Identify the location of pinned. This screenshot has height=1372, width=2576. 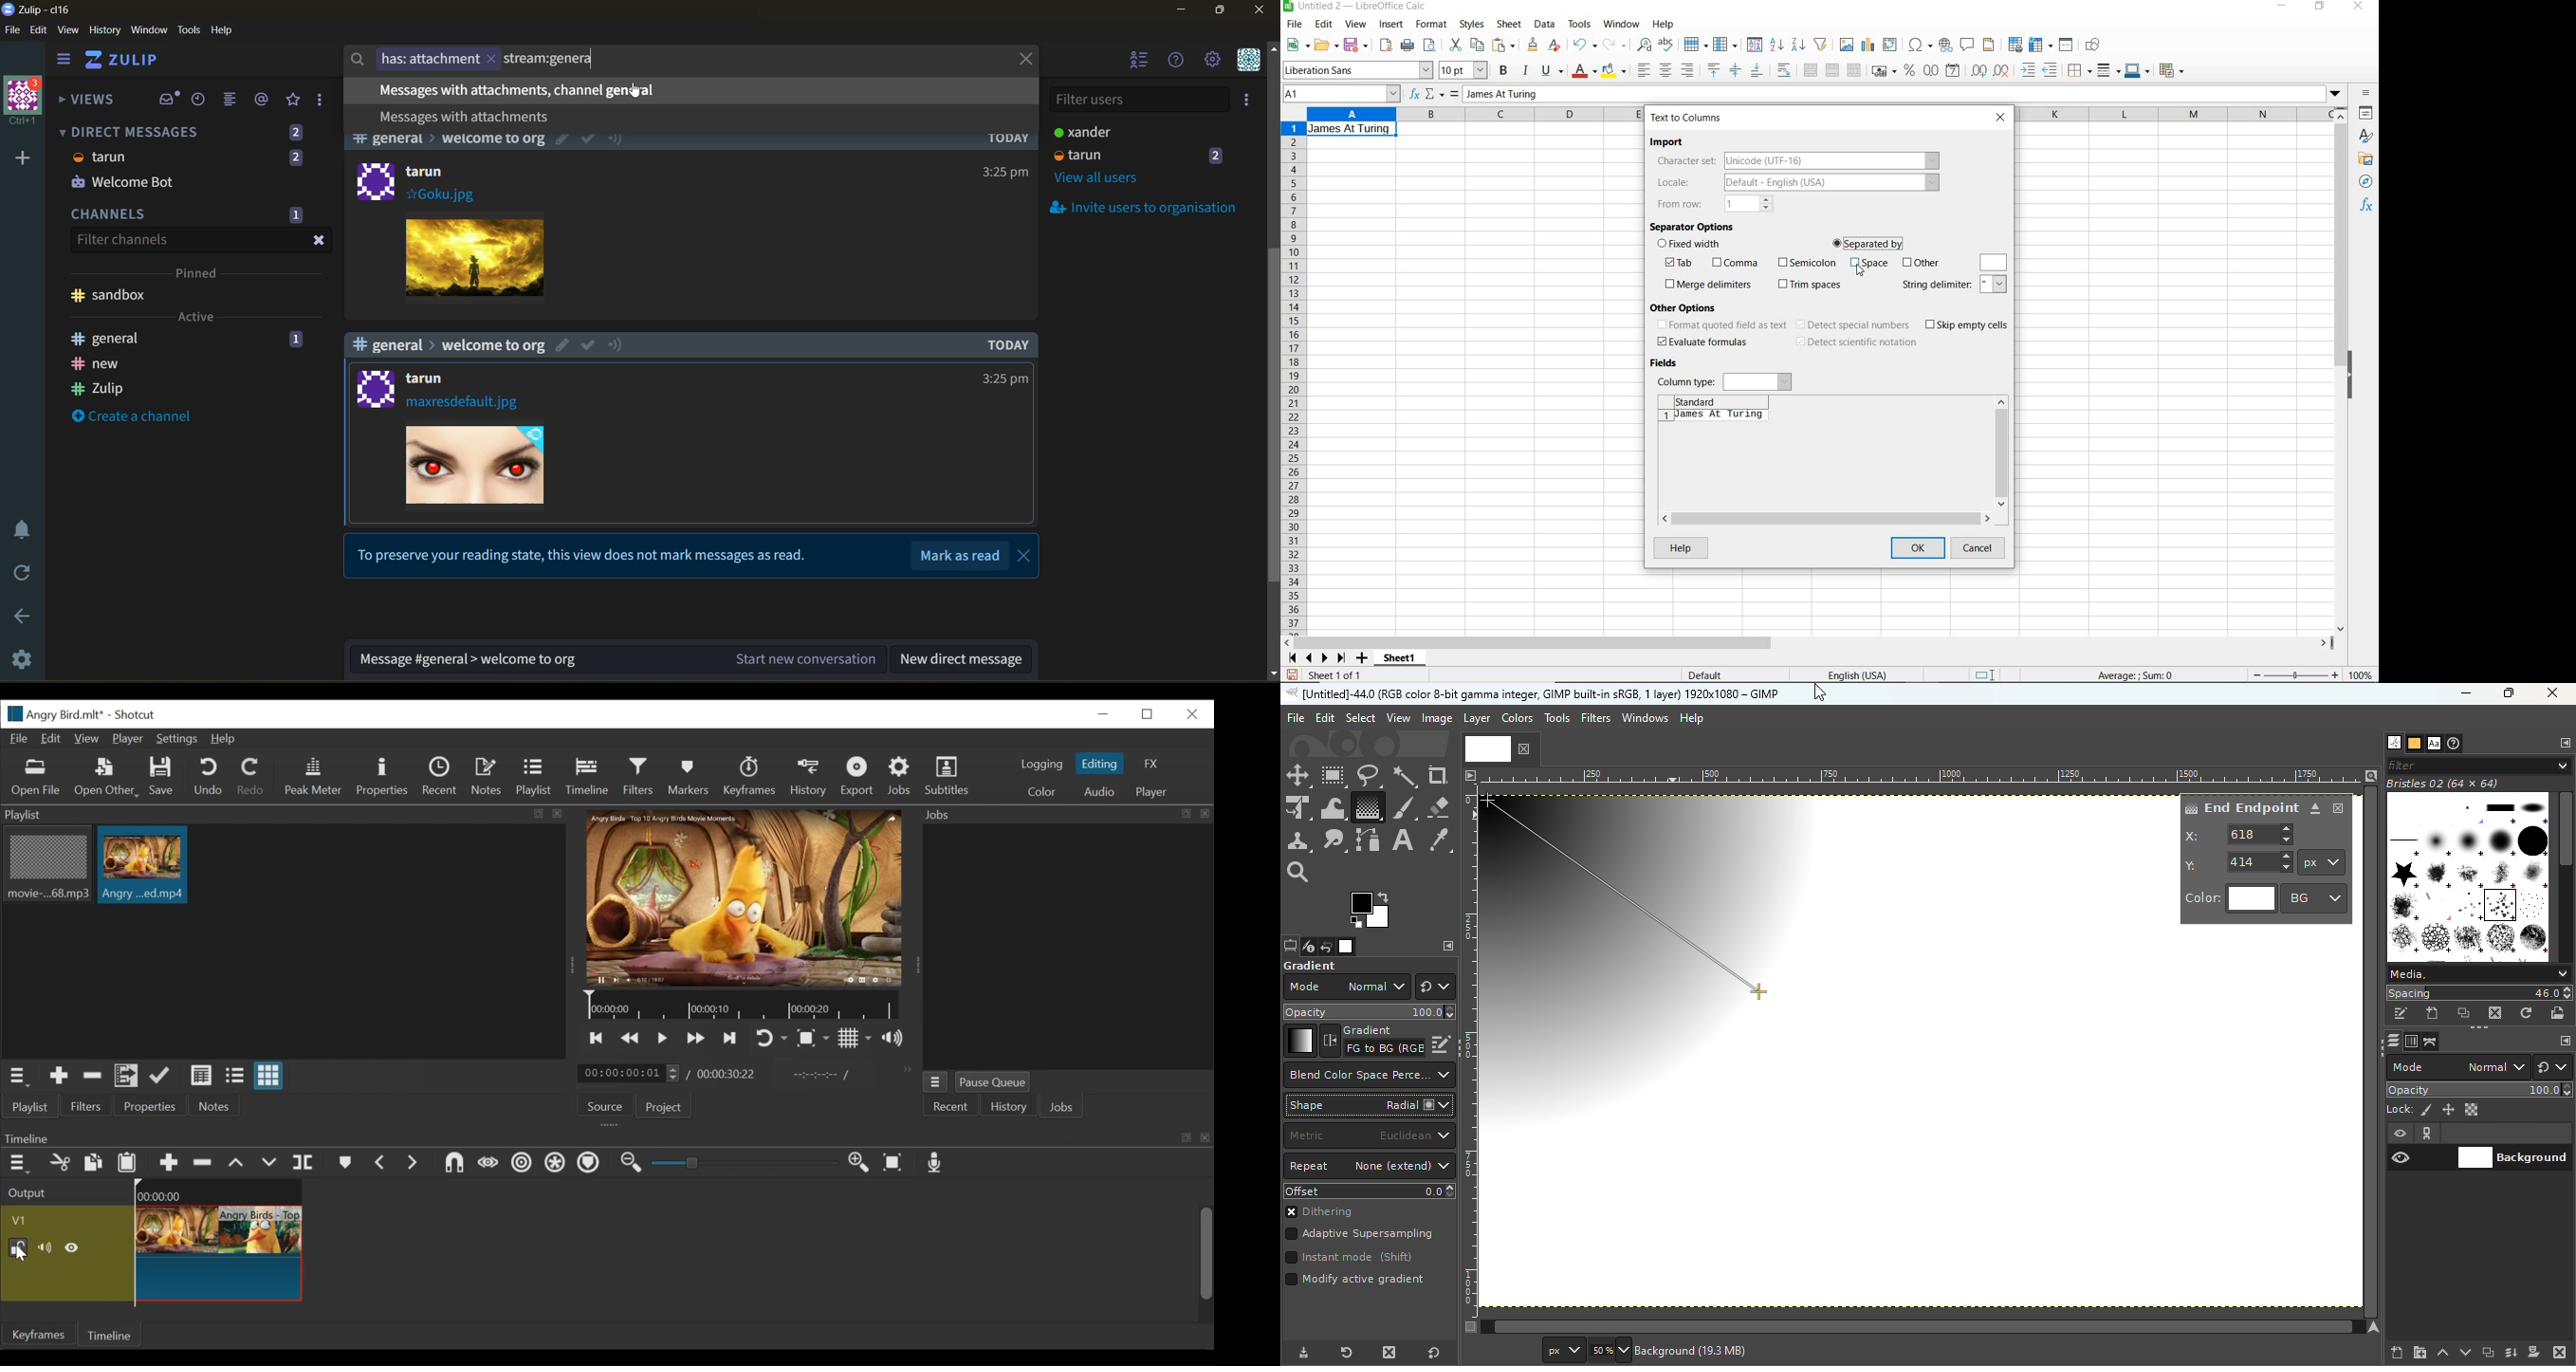
(199, 275).